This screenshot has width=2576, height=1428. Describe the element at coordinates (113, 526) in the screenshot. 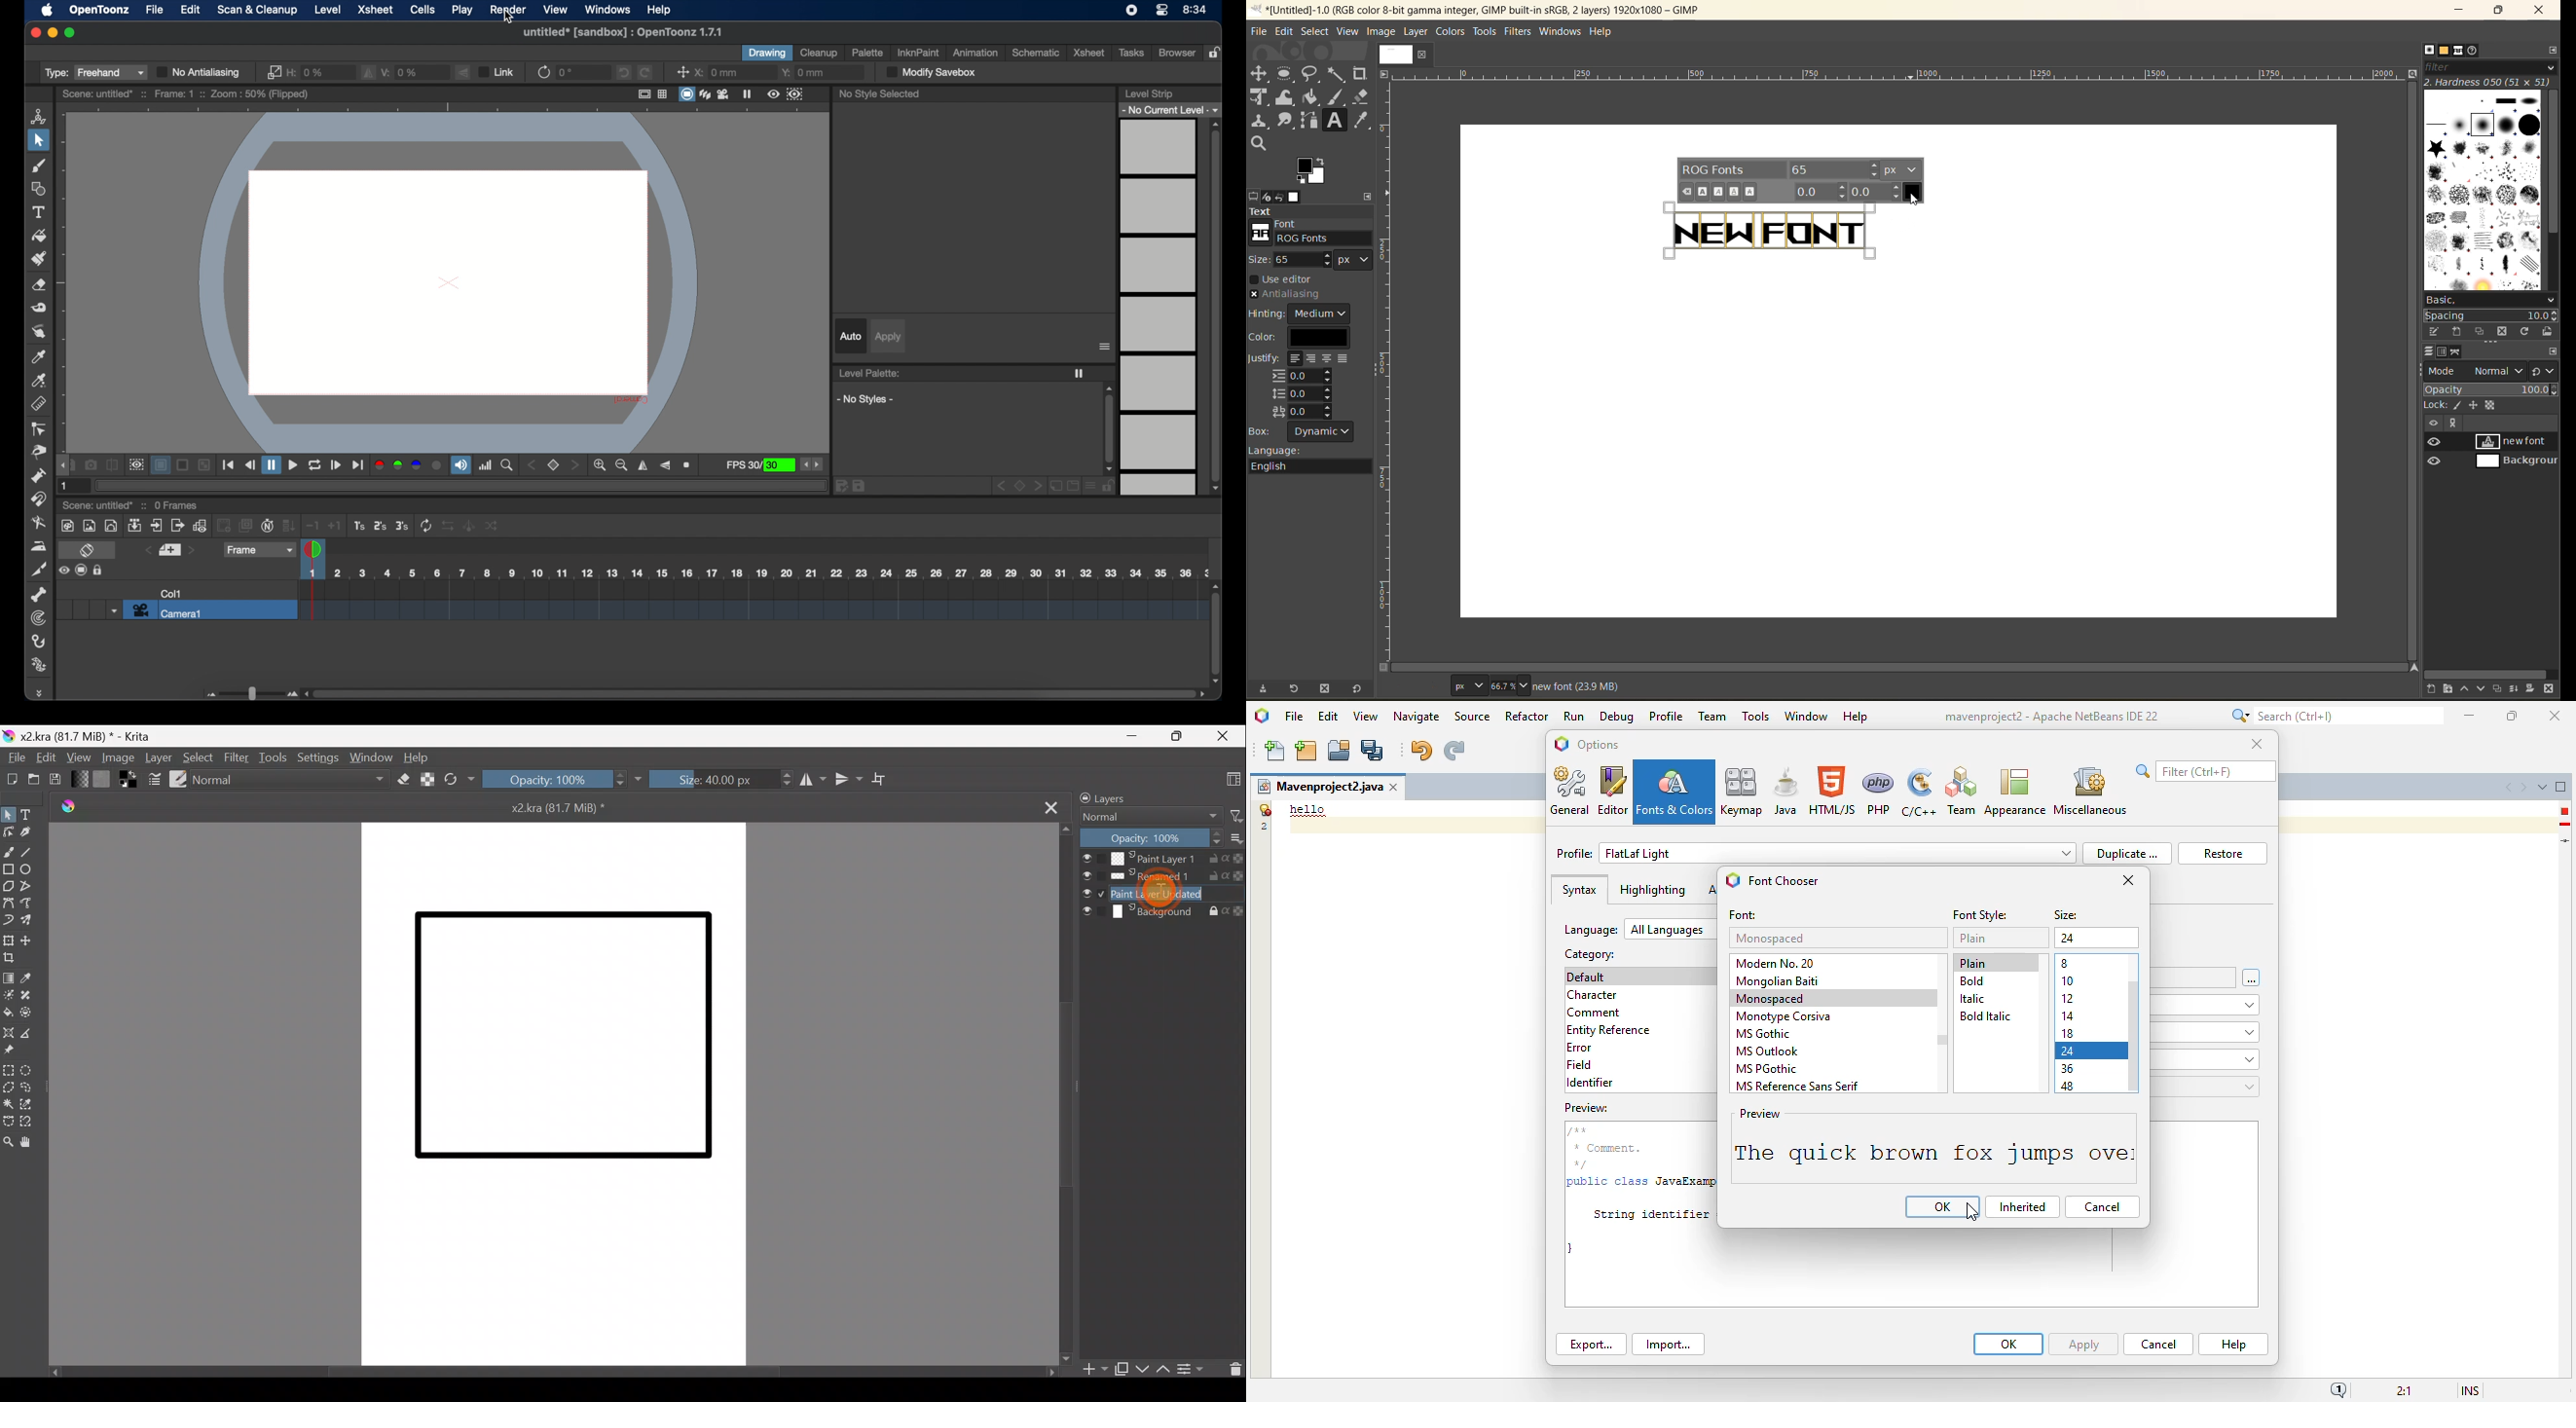

I see `` at that location.